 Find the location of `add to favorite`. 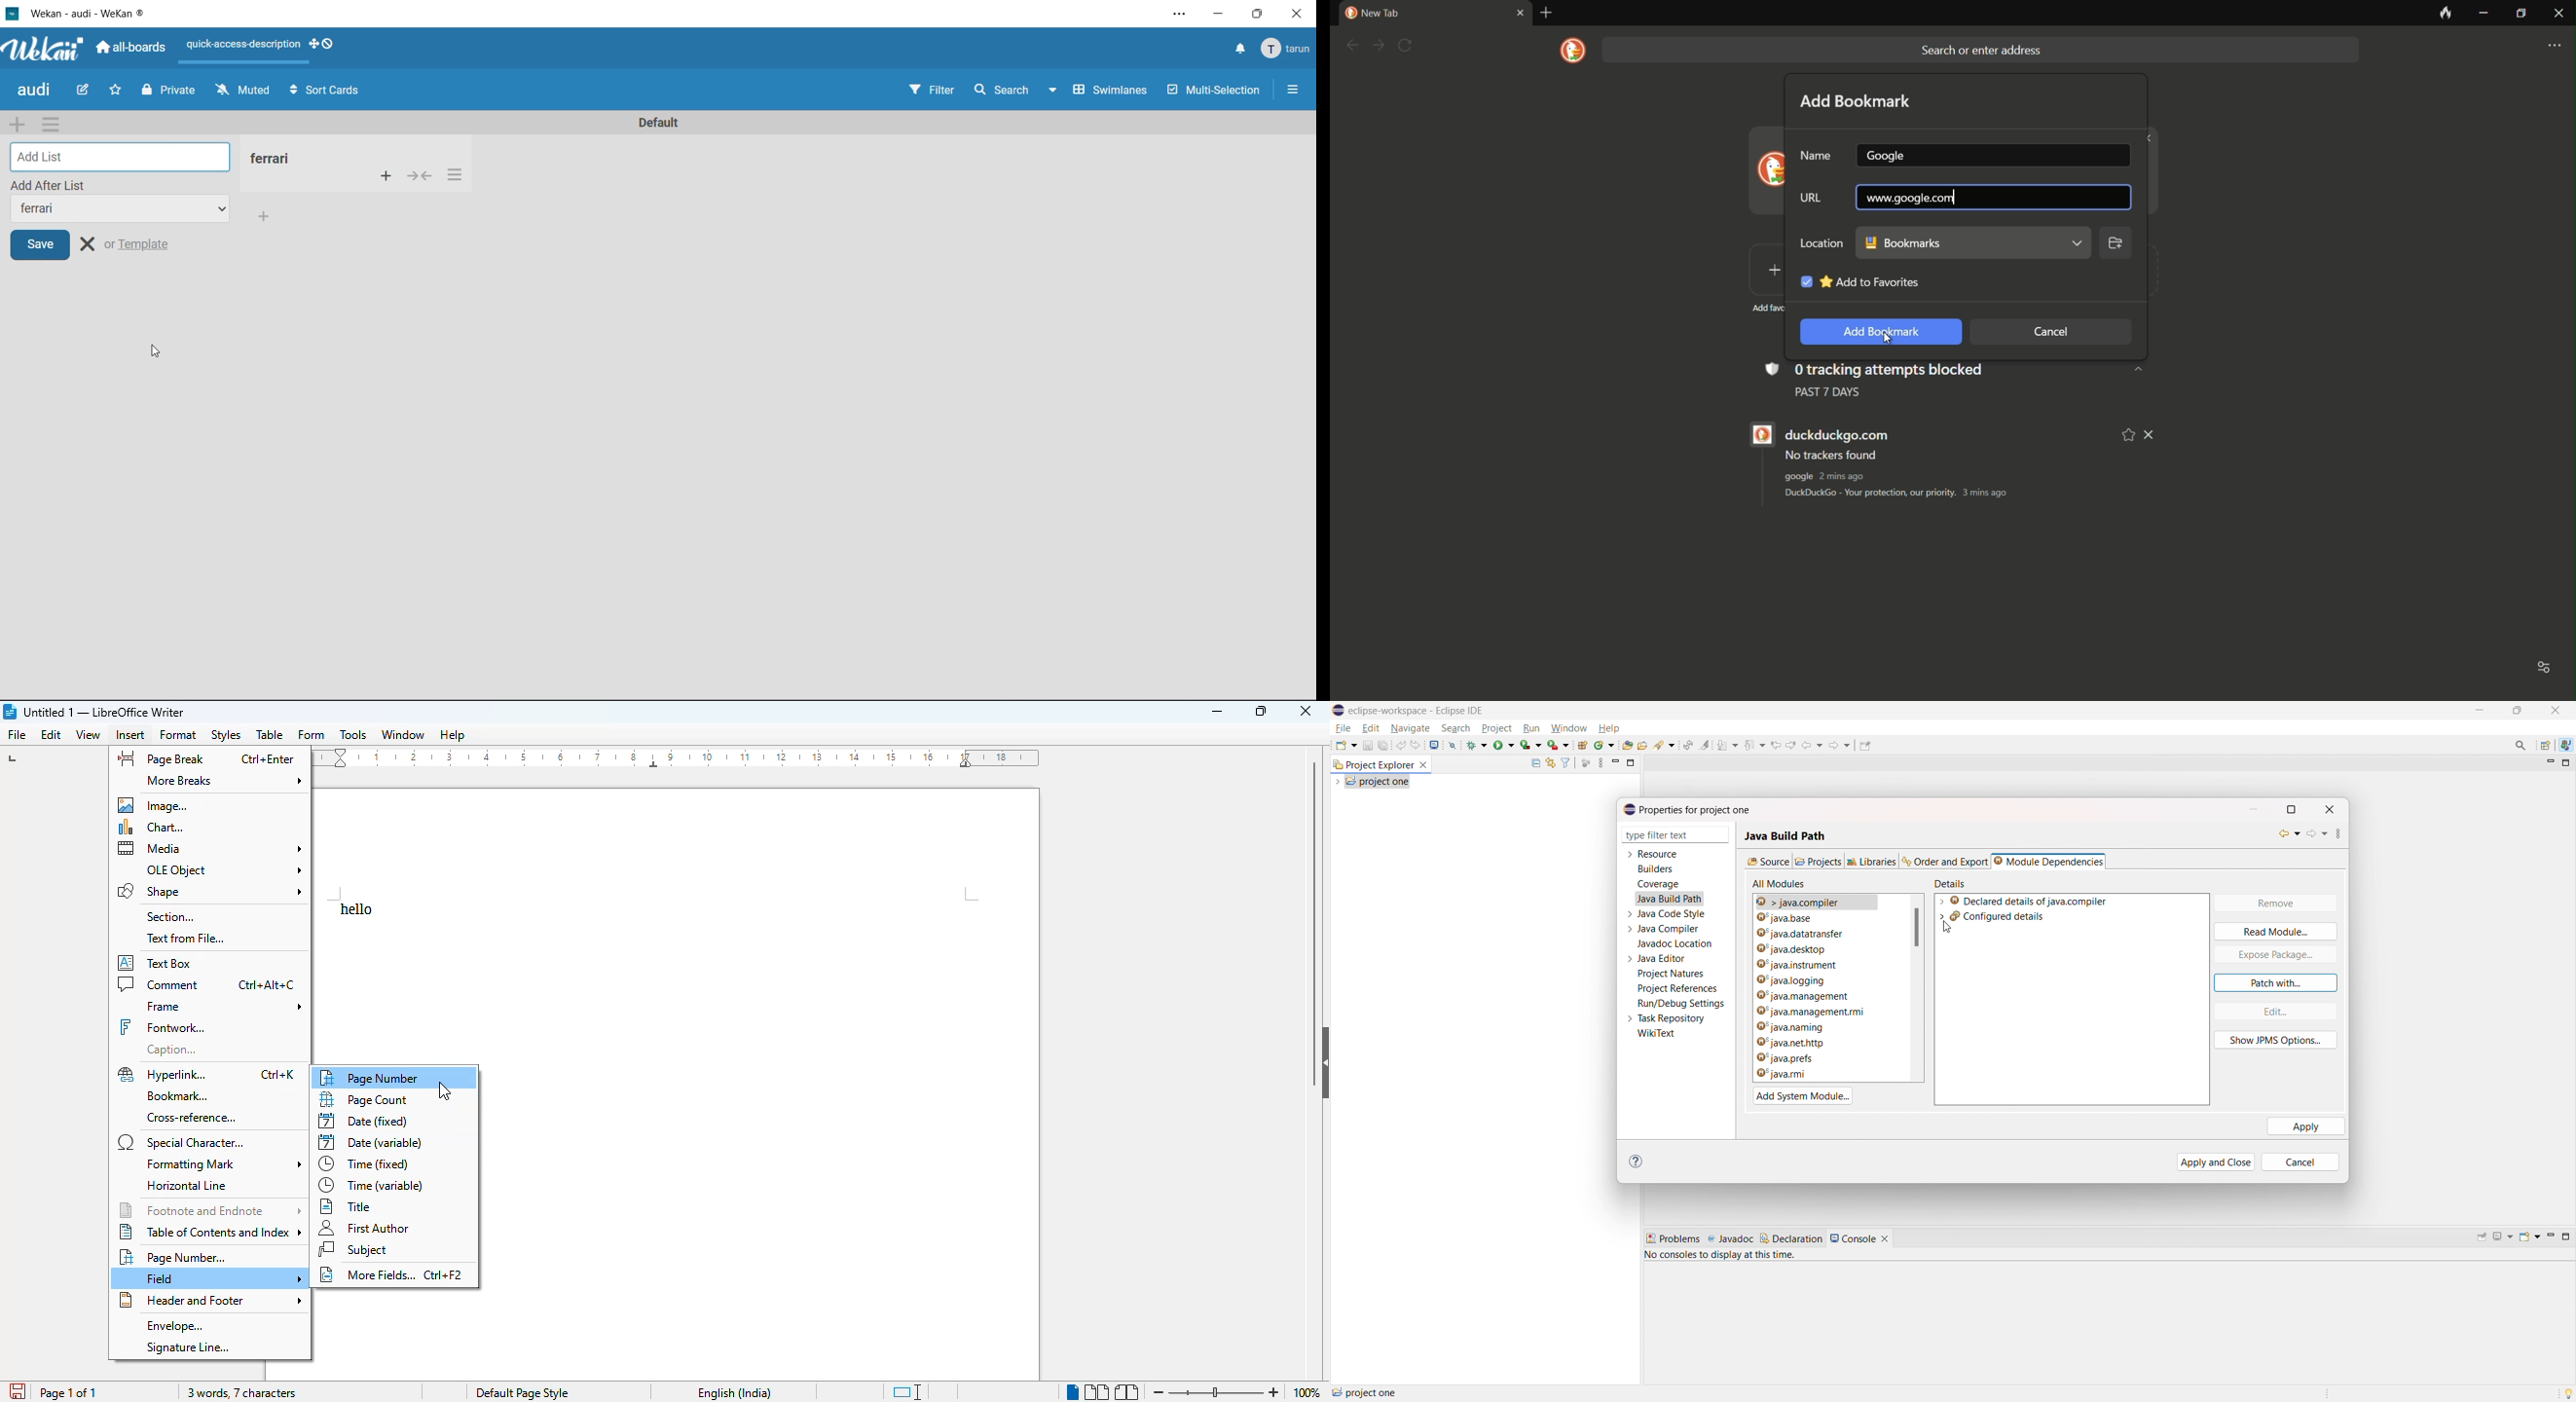

add to favorite is located at coordinates (1858, 279).